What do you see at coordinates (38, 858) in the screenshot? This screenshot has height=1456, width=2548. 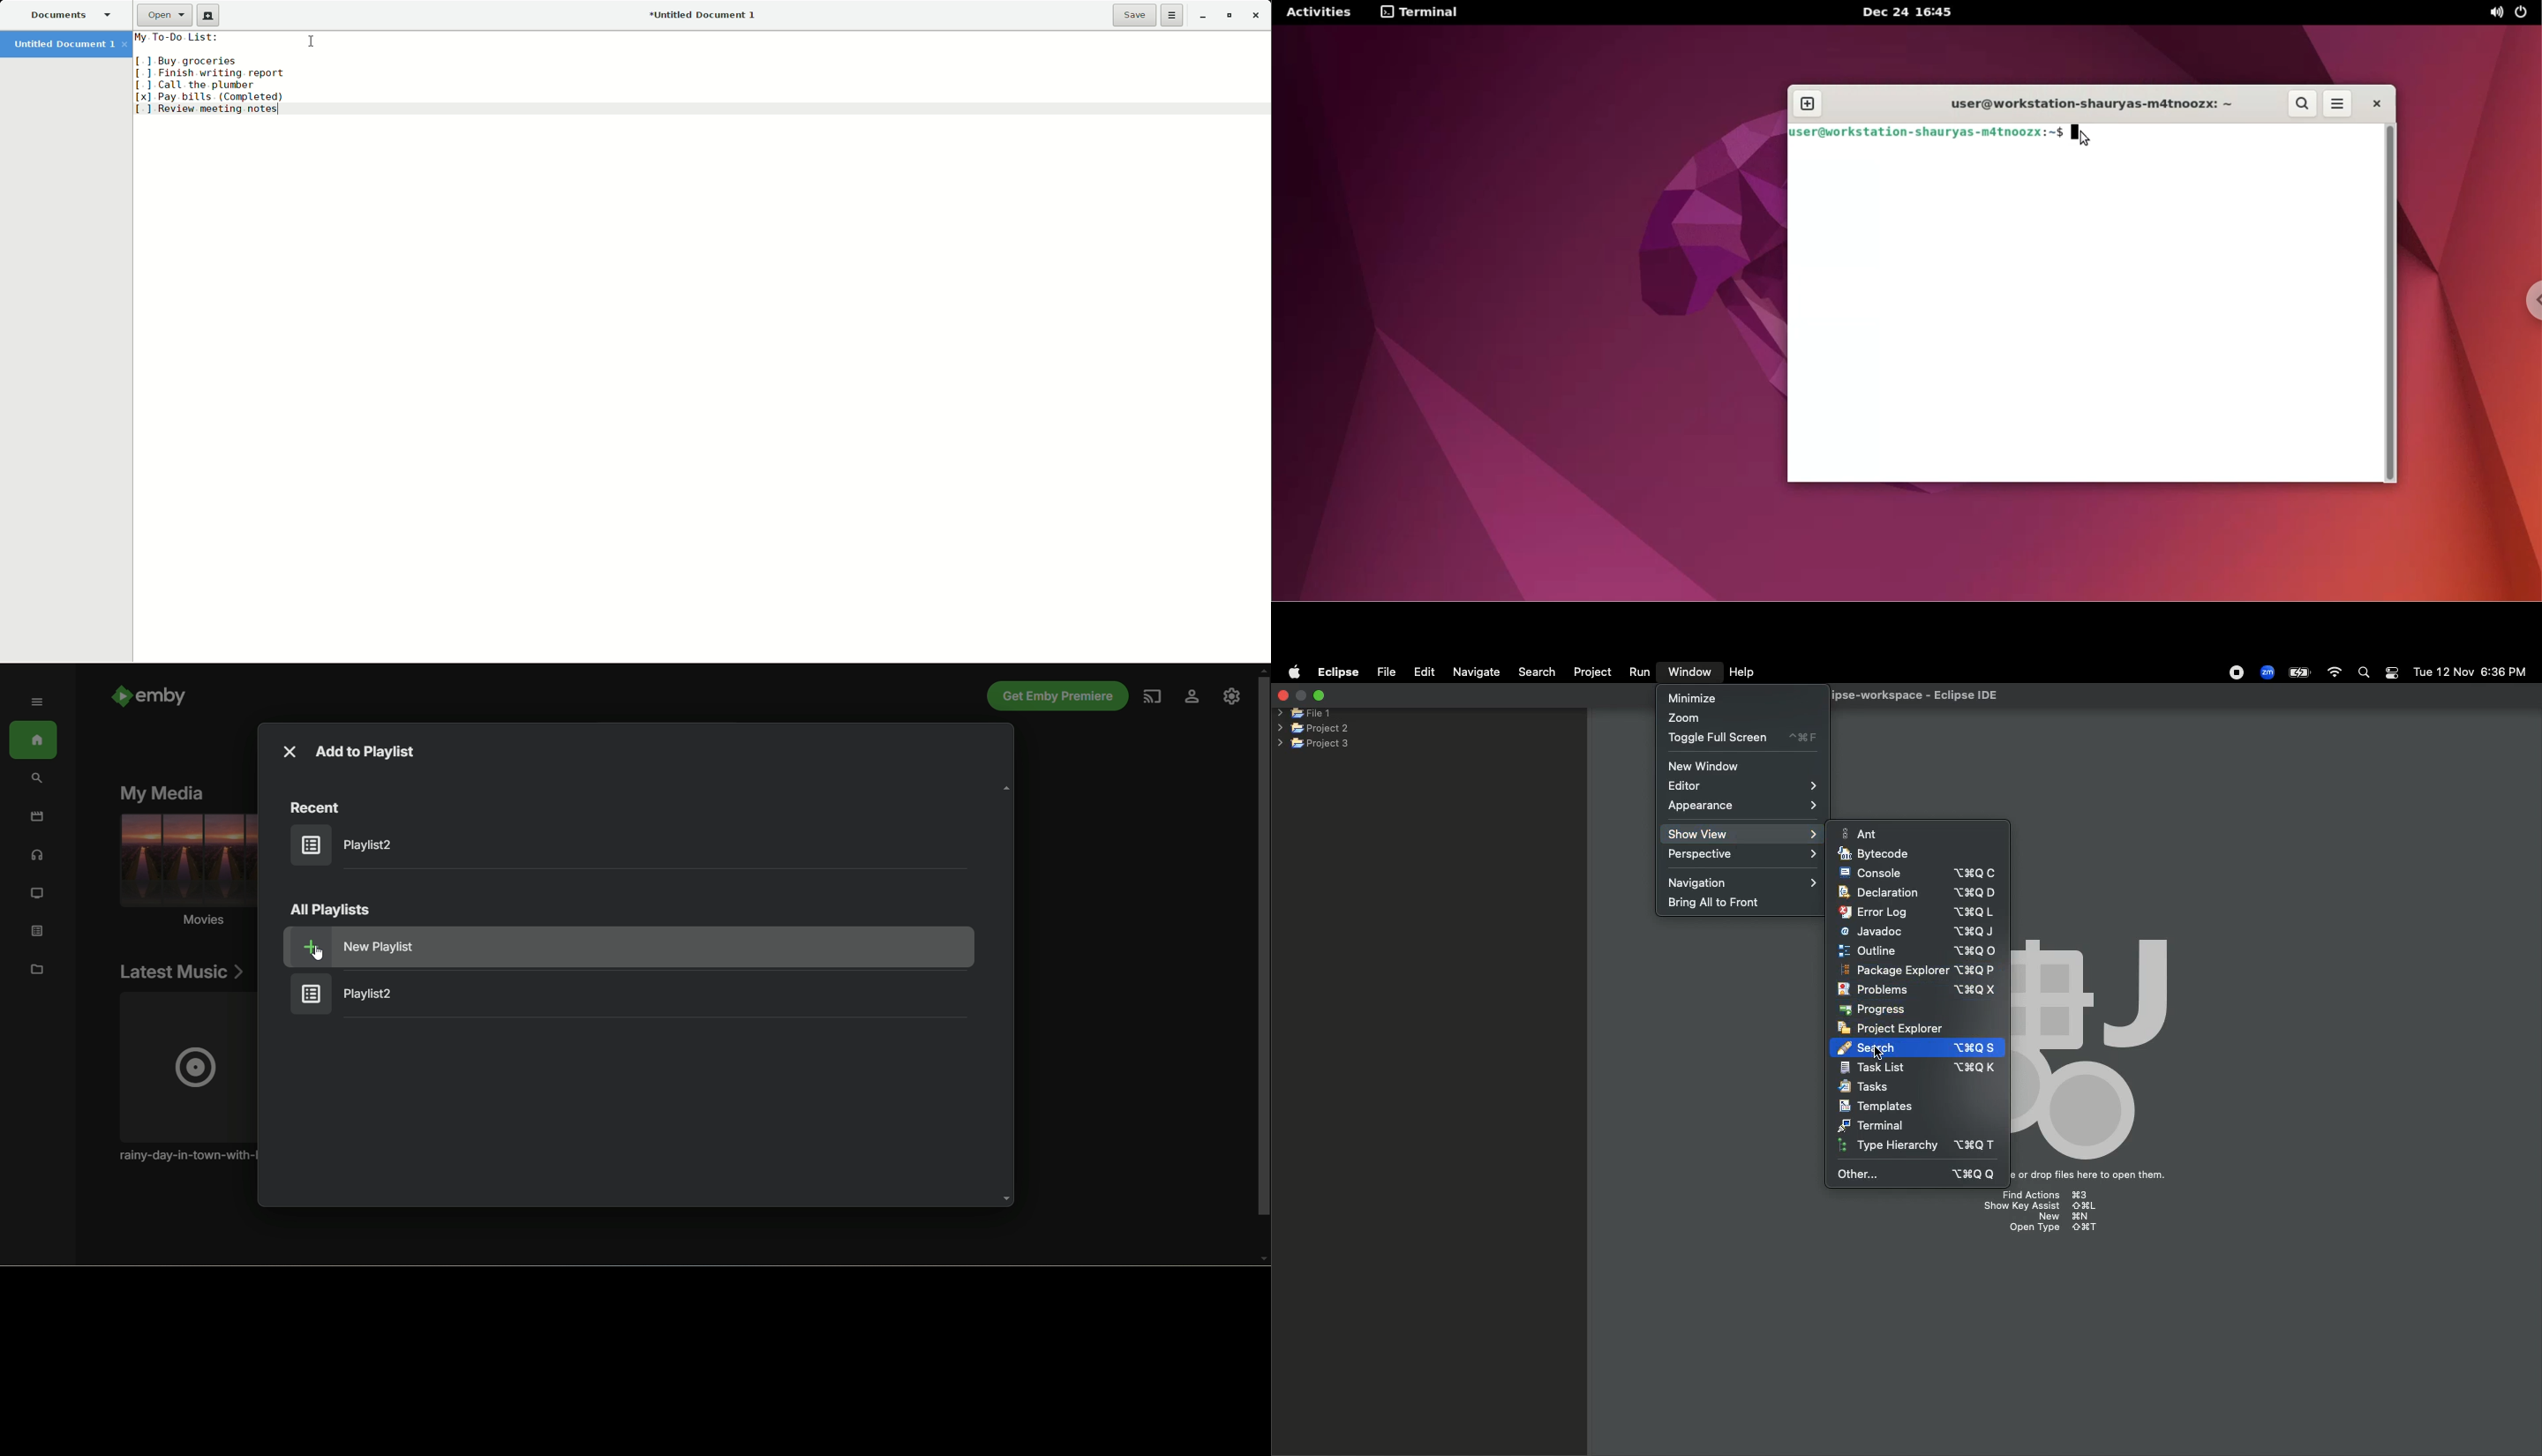 I see `music` at bounding box center [38, 858].